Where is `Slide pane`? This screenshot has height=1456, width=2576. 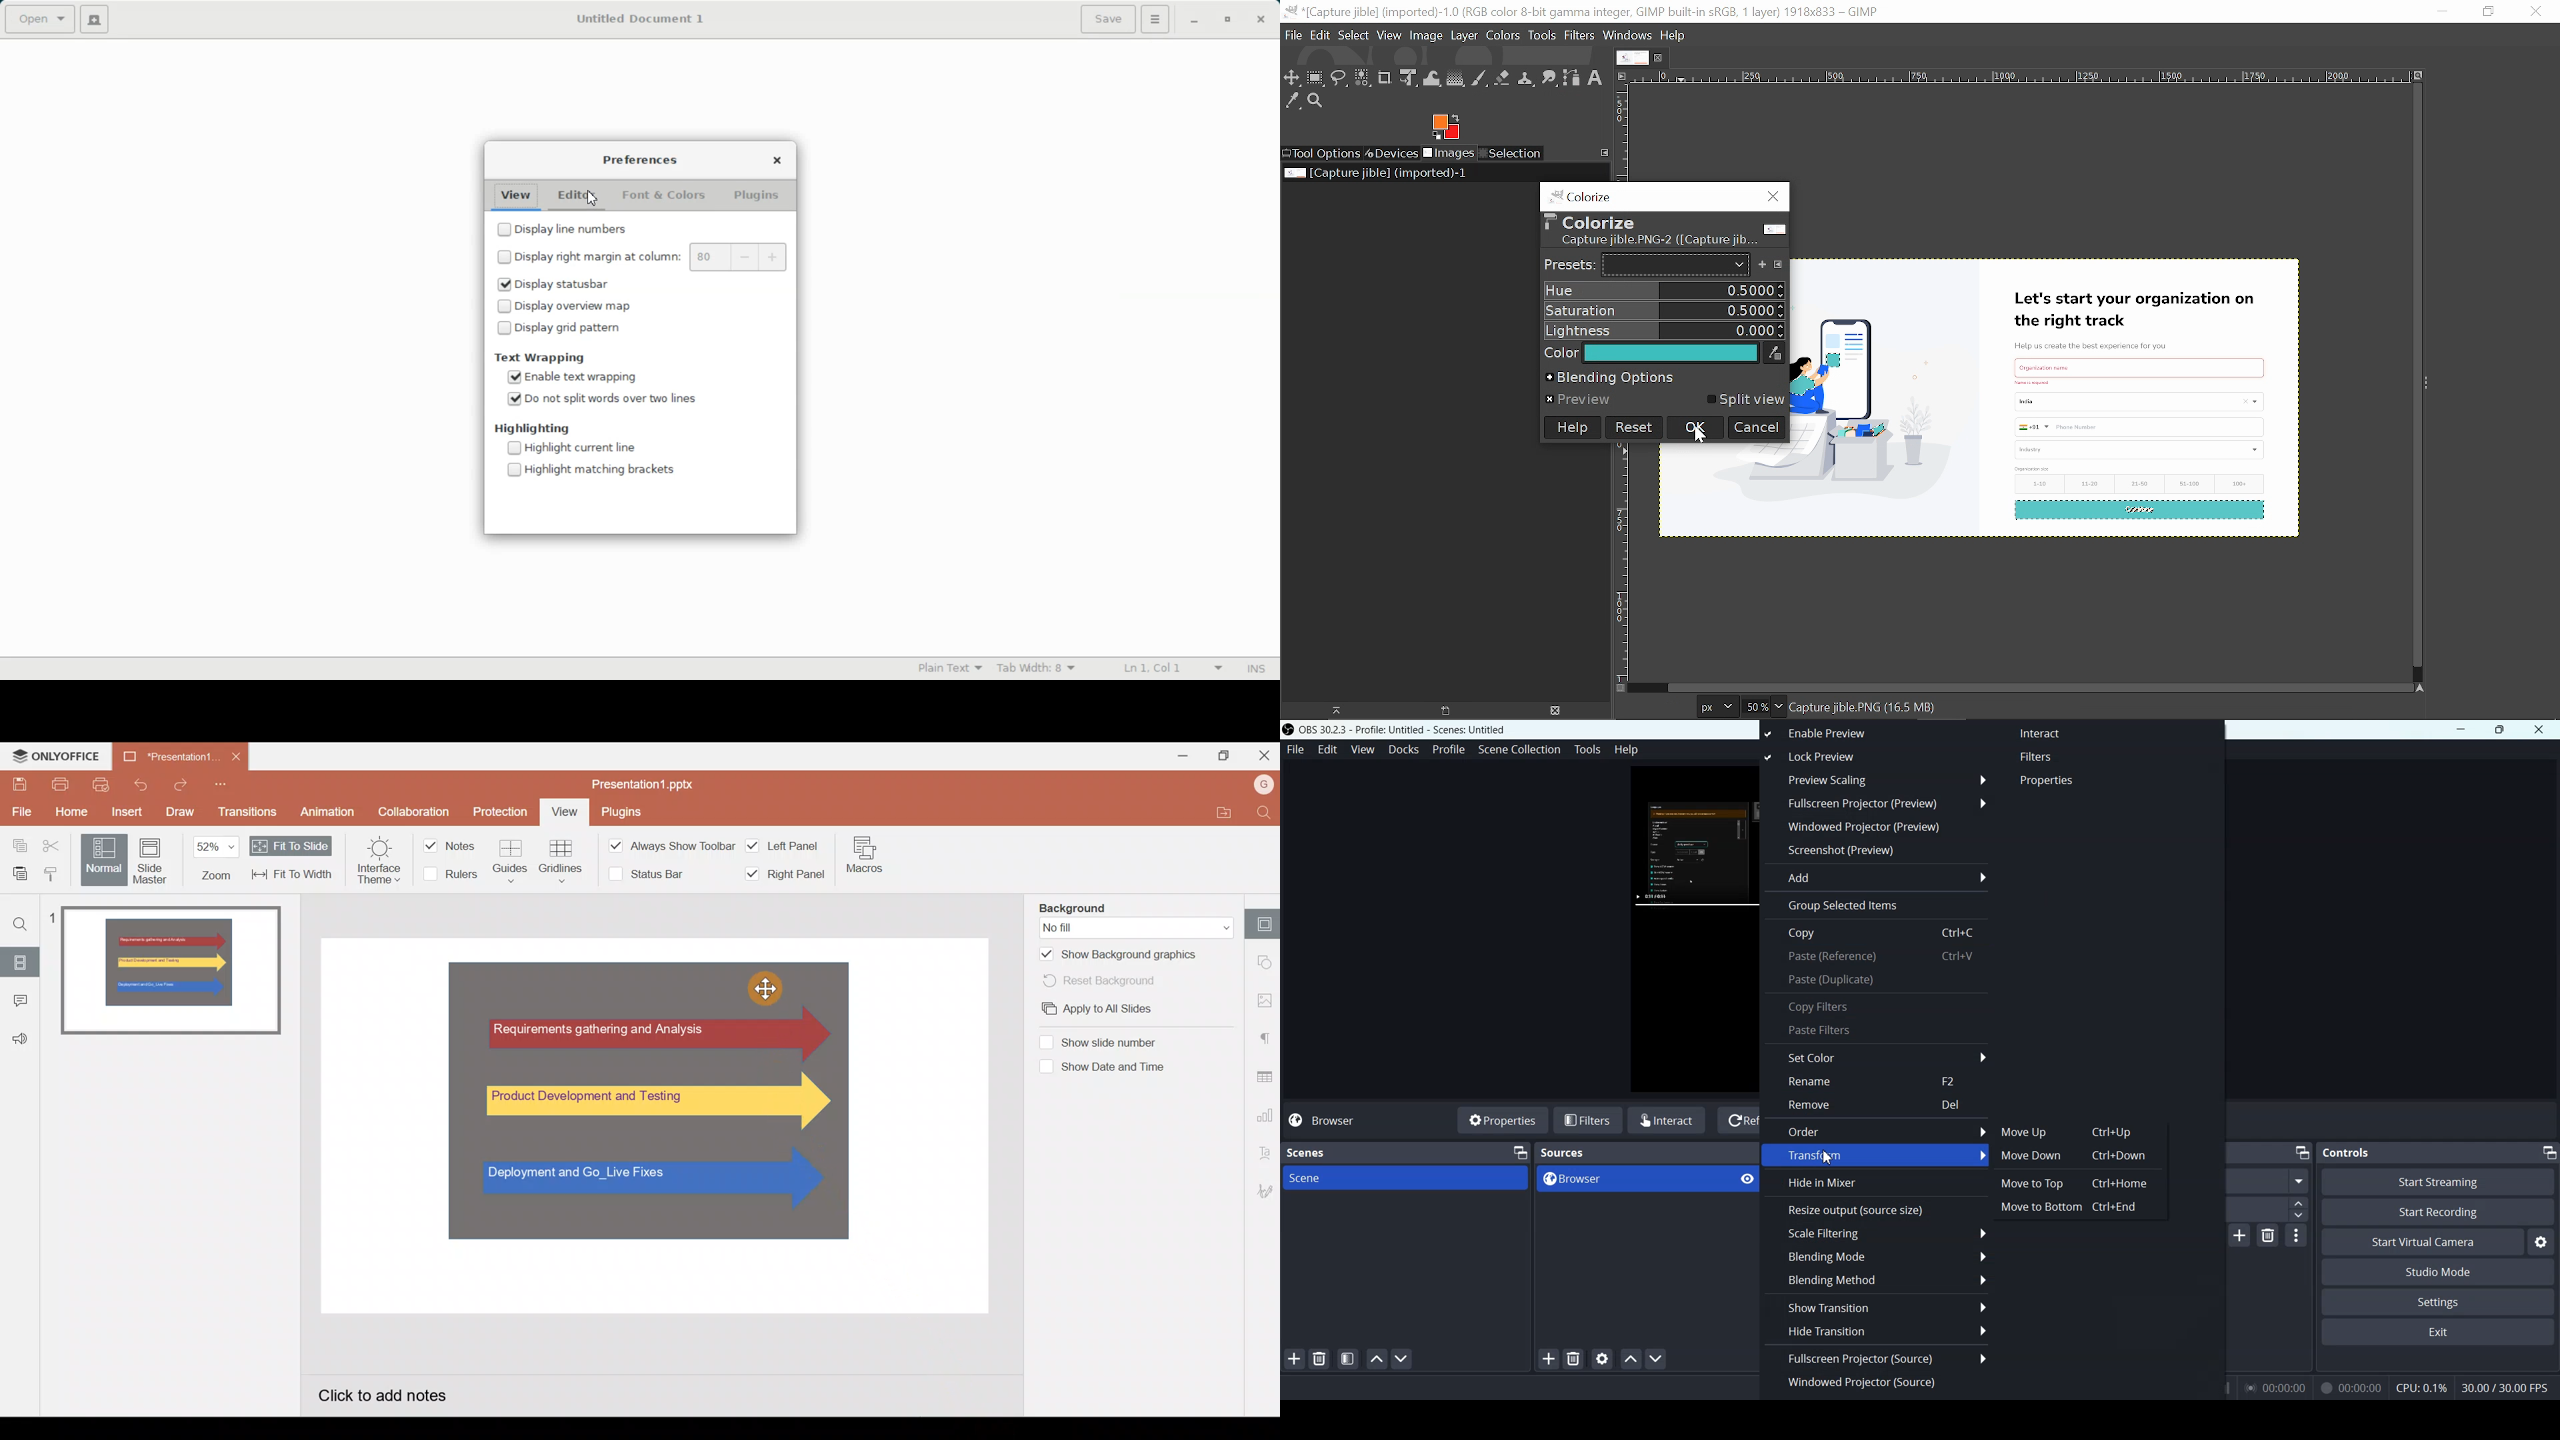 Slide pane is located at coordinates (185, 1219).